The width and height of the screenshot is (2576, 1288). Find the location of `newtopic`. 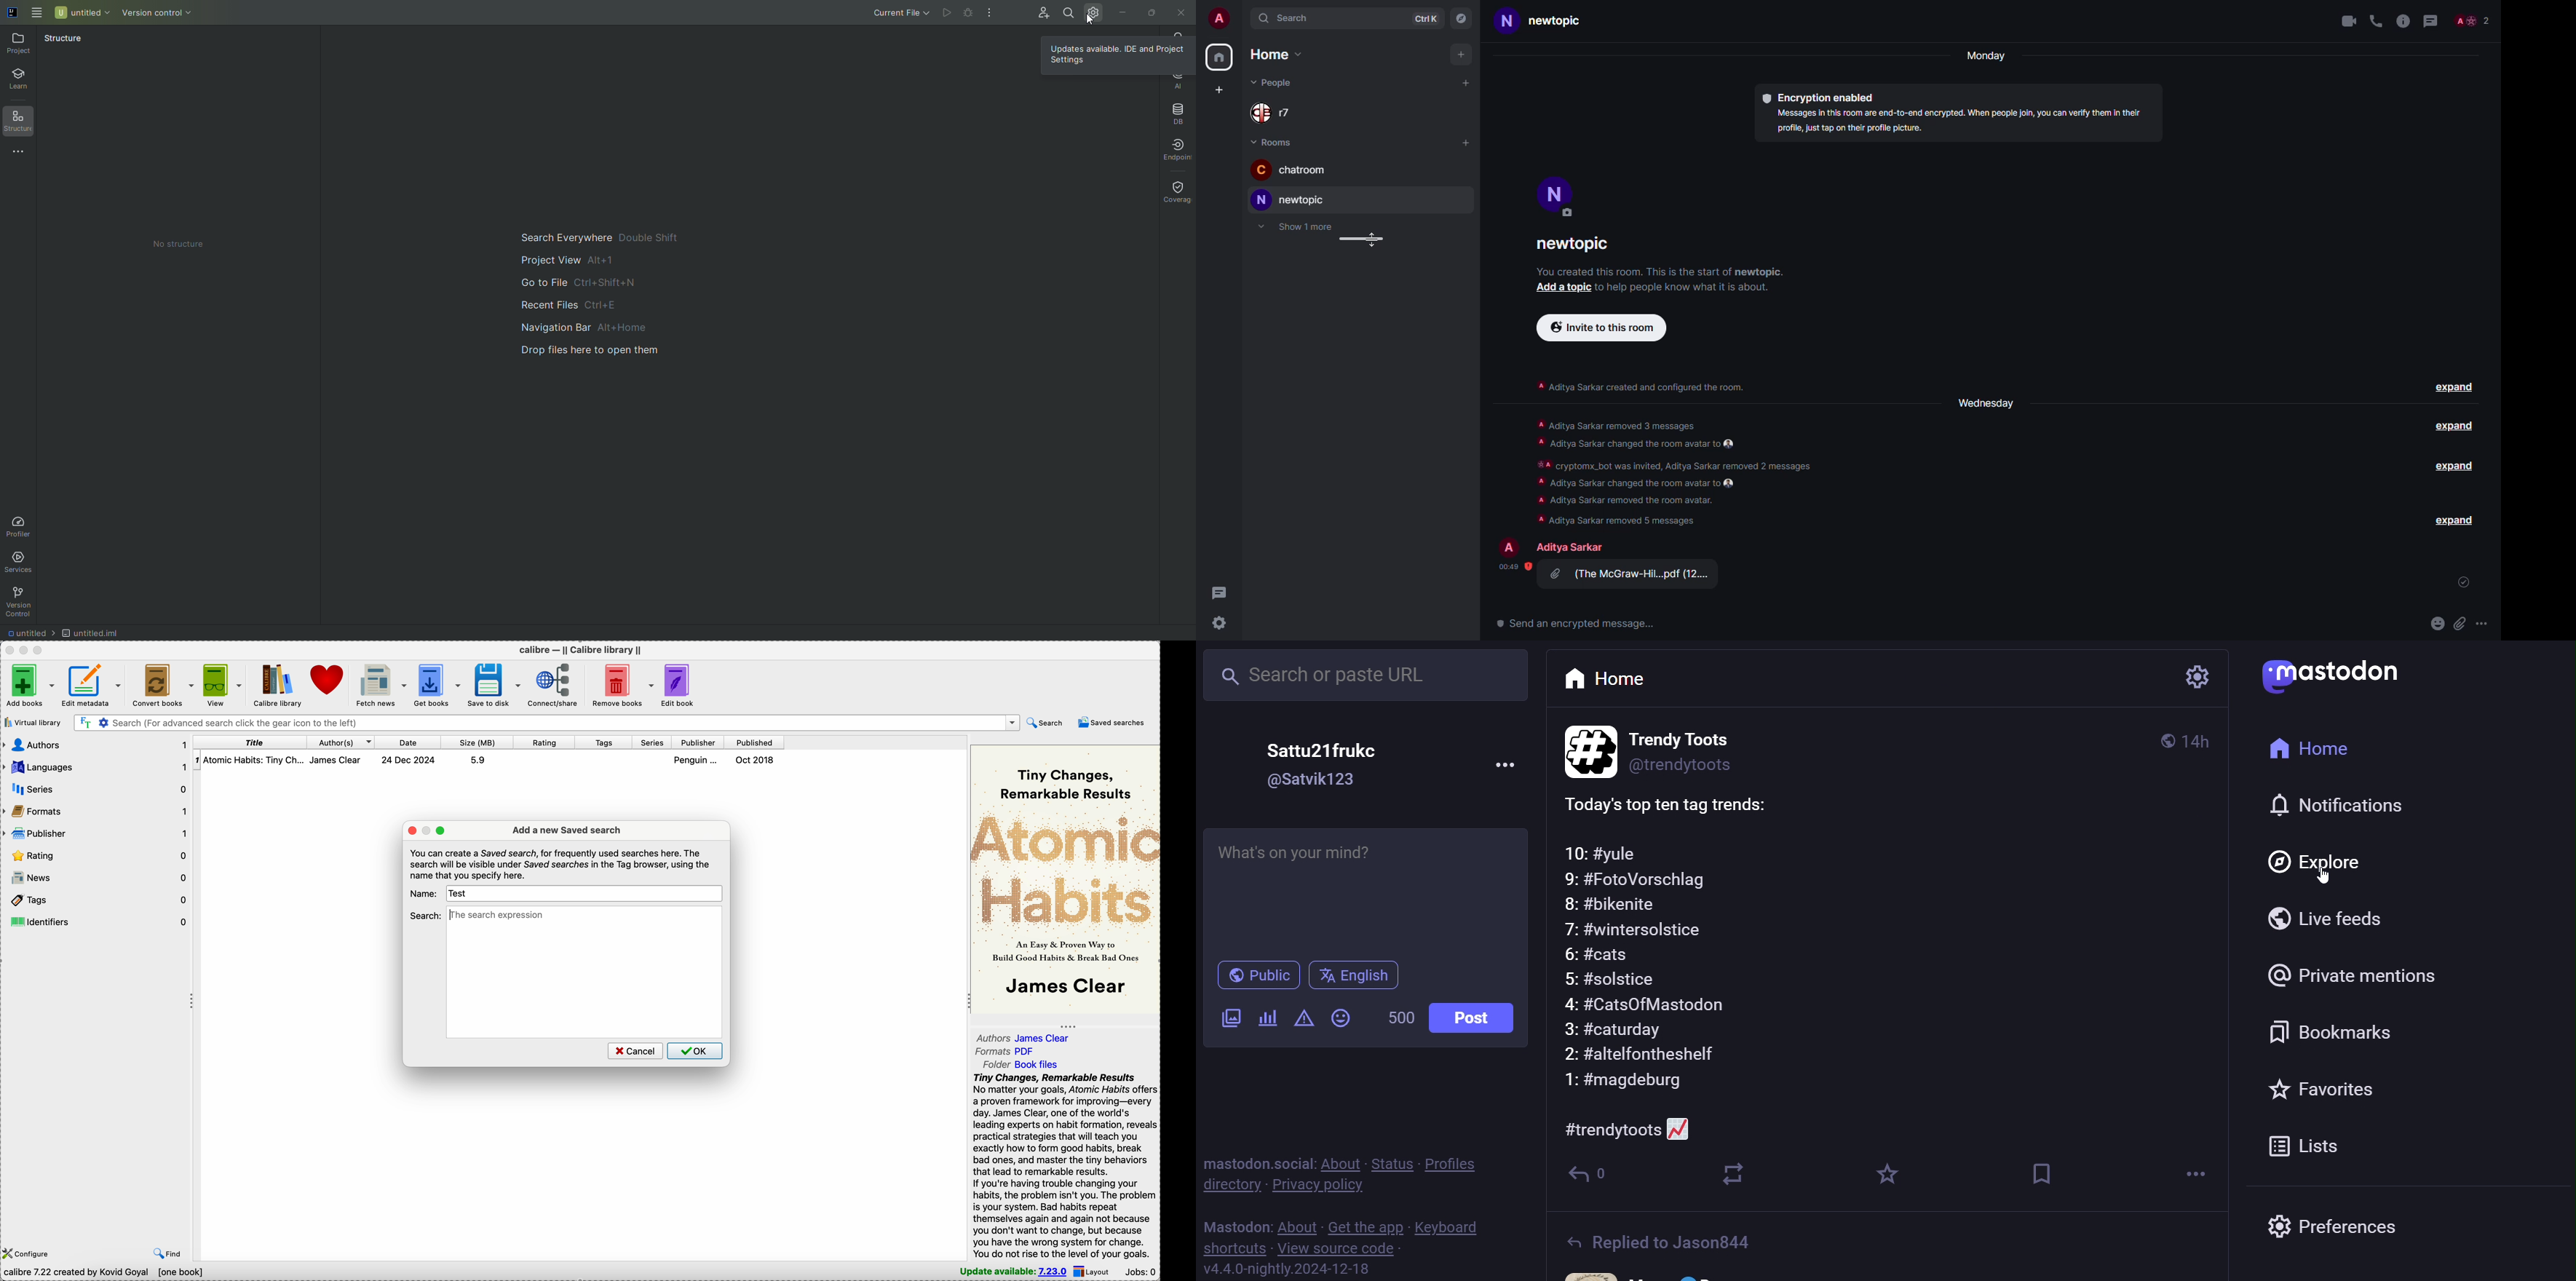

newtopic is located at coordinates (1574, 245).